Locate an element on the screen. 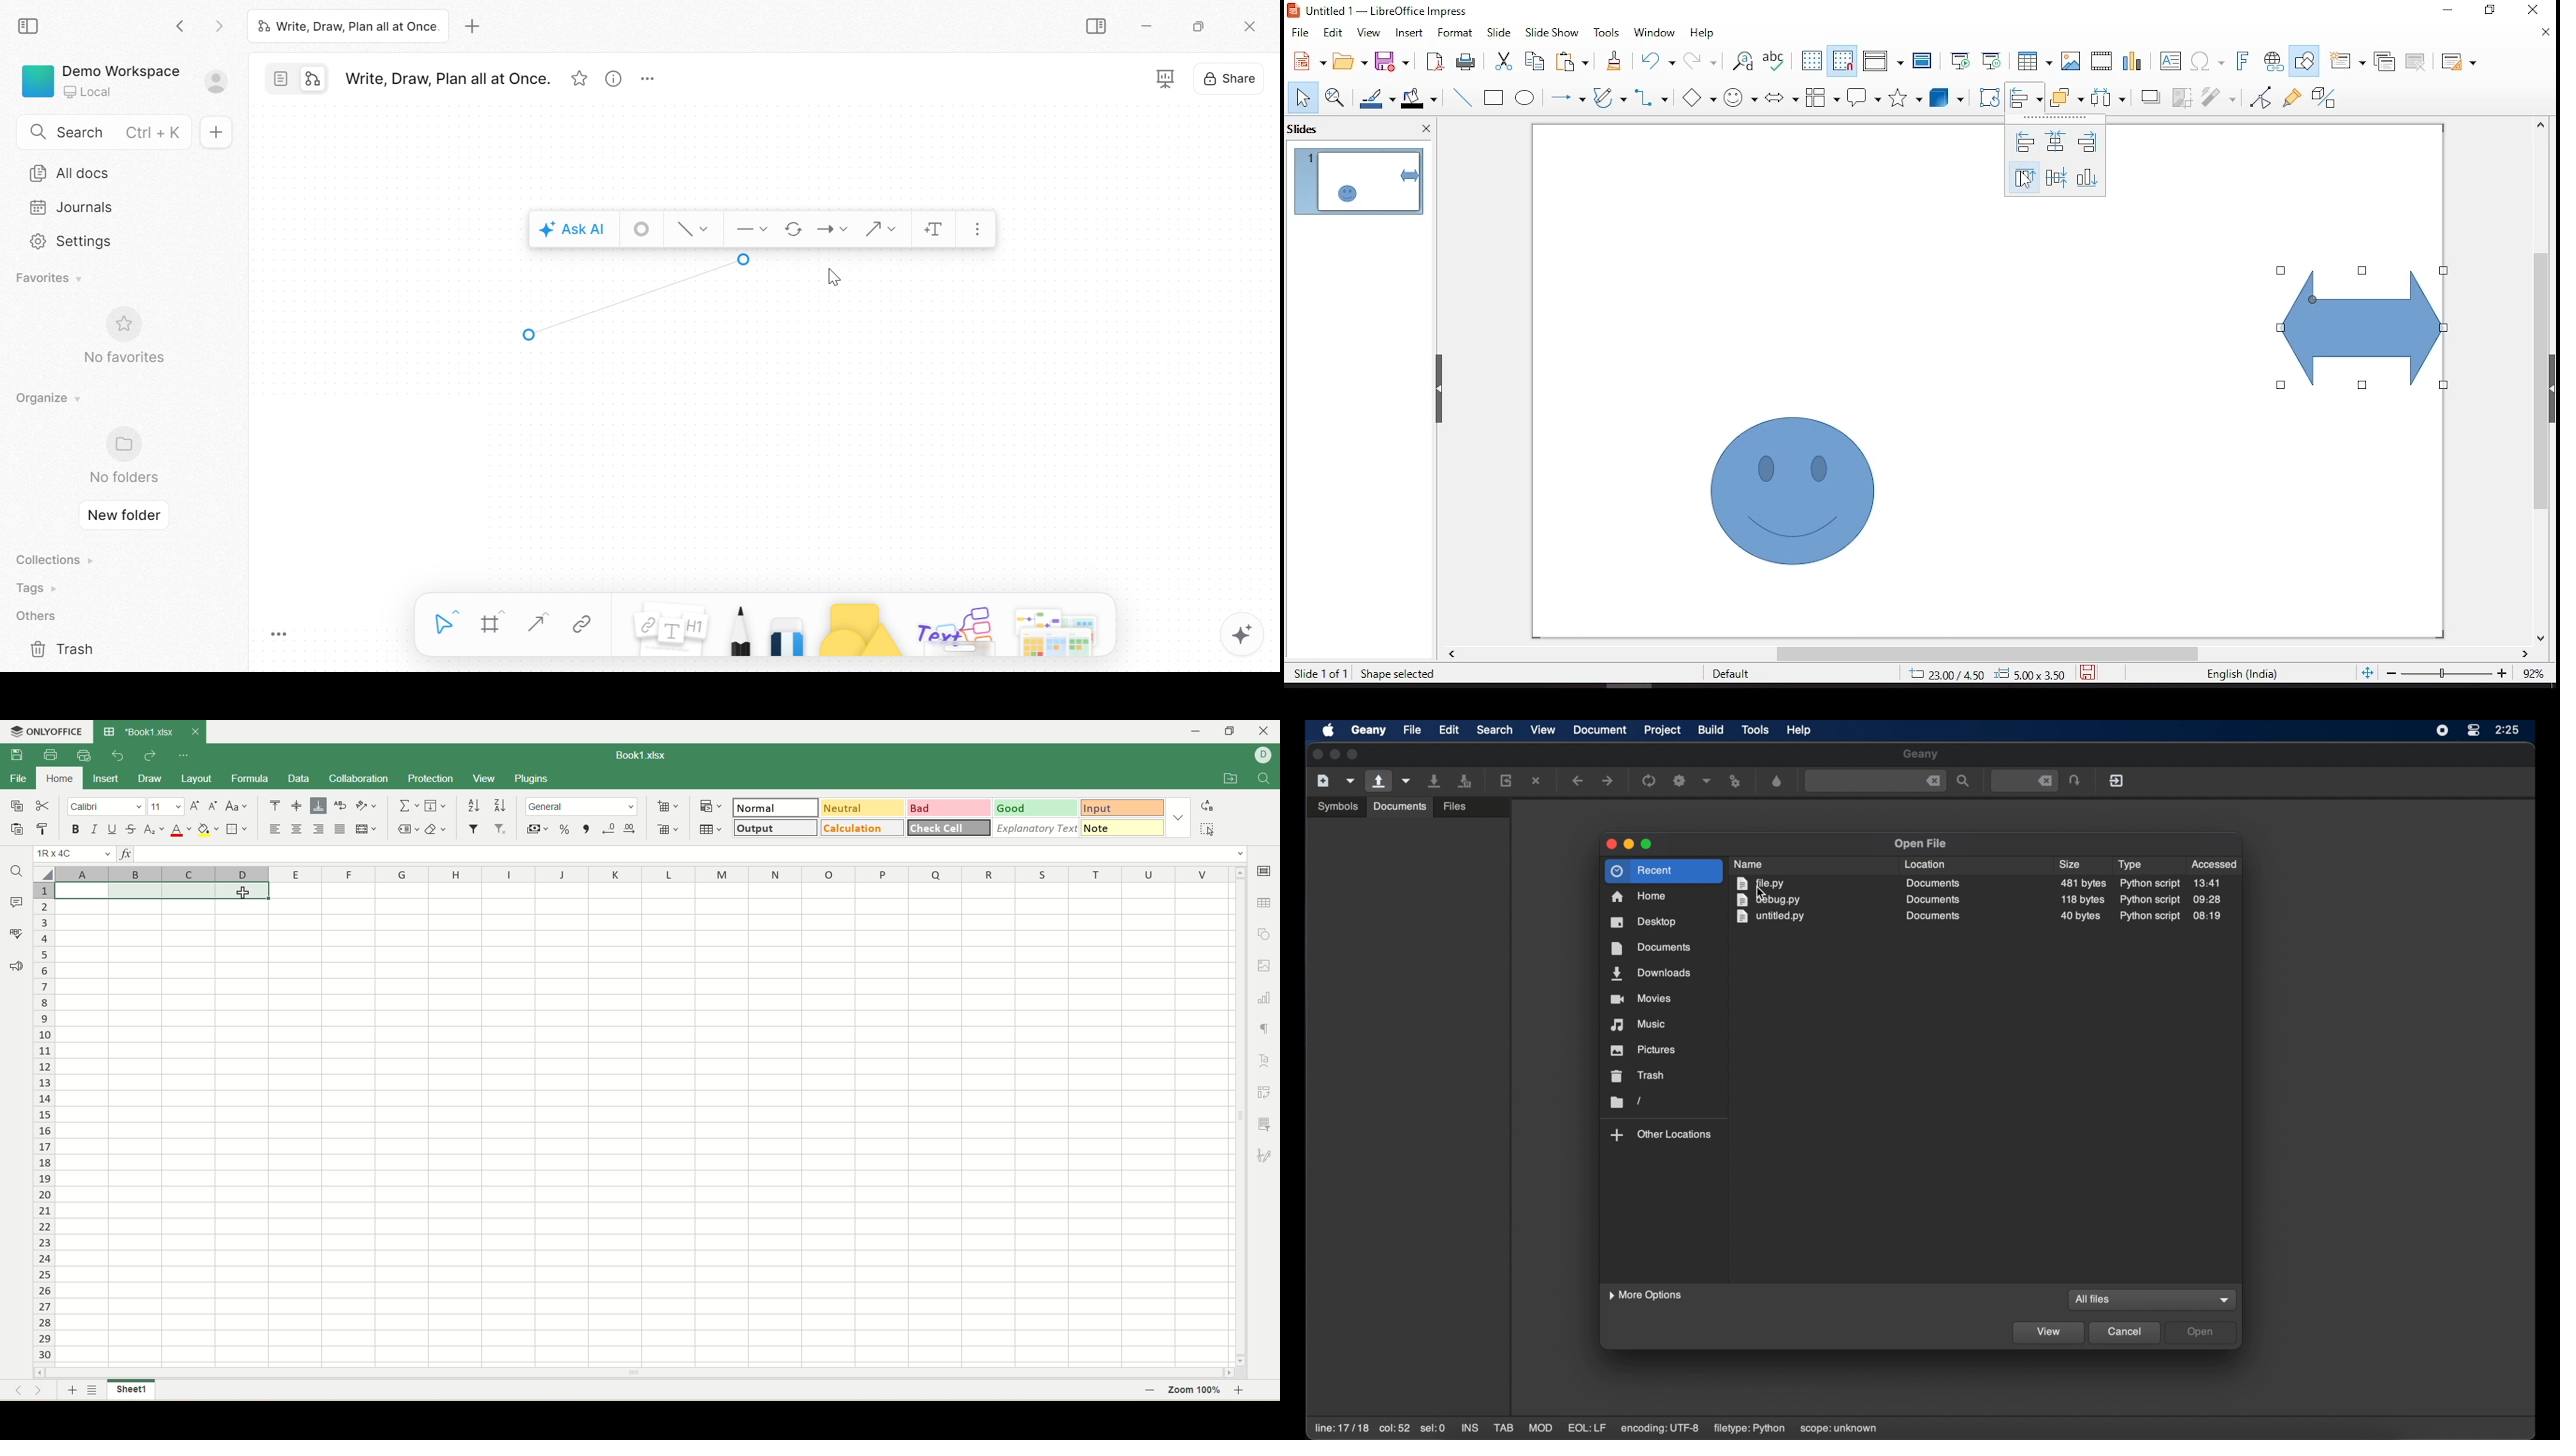  AFFINE AI is located at coordinates (1244, 637).